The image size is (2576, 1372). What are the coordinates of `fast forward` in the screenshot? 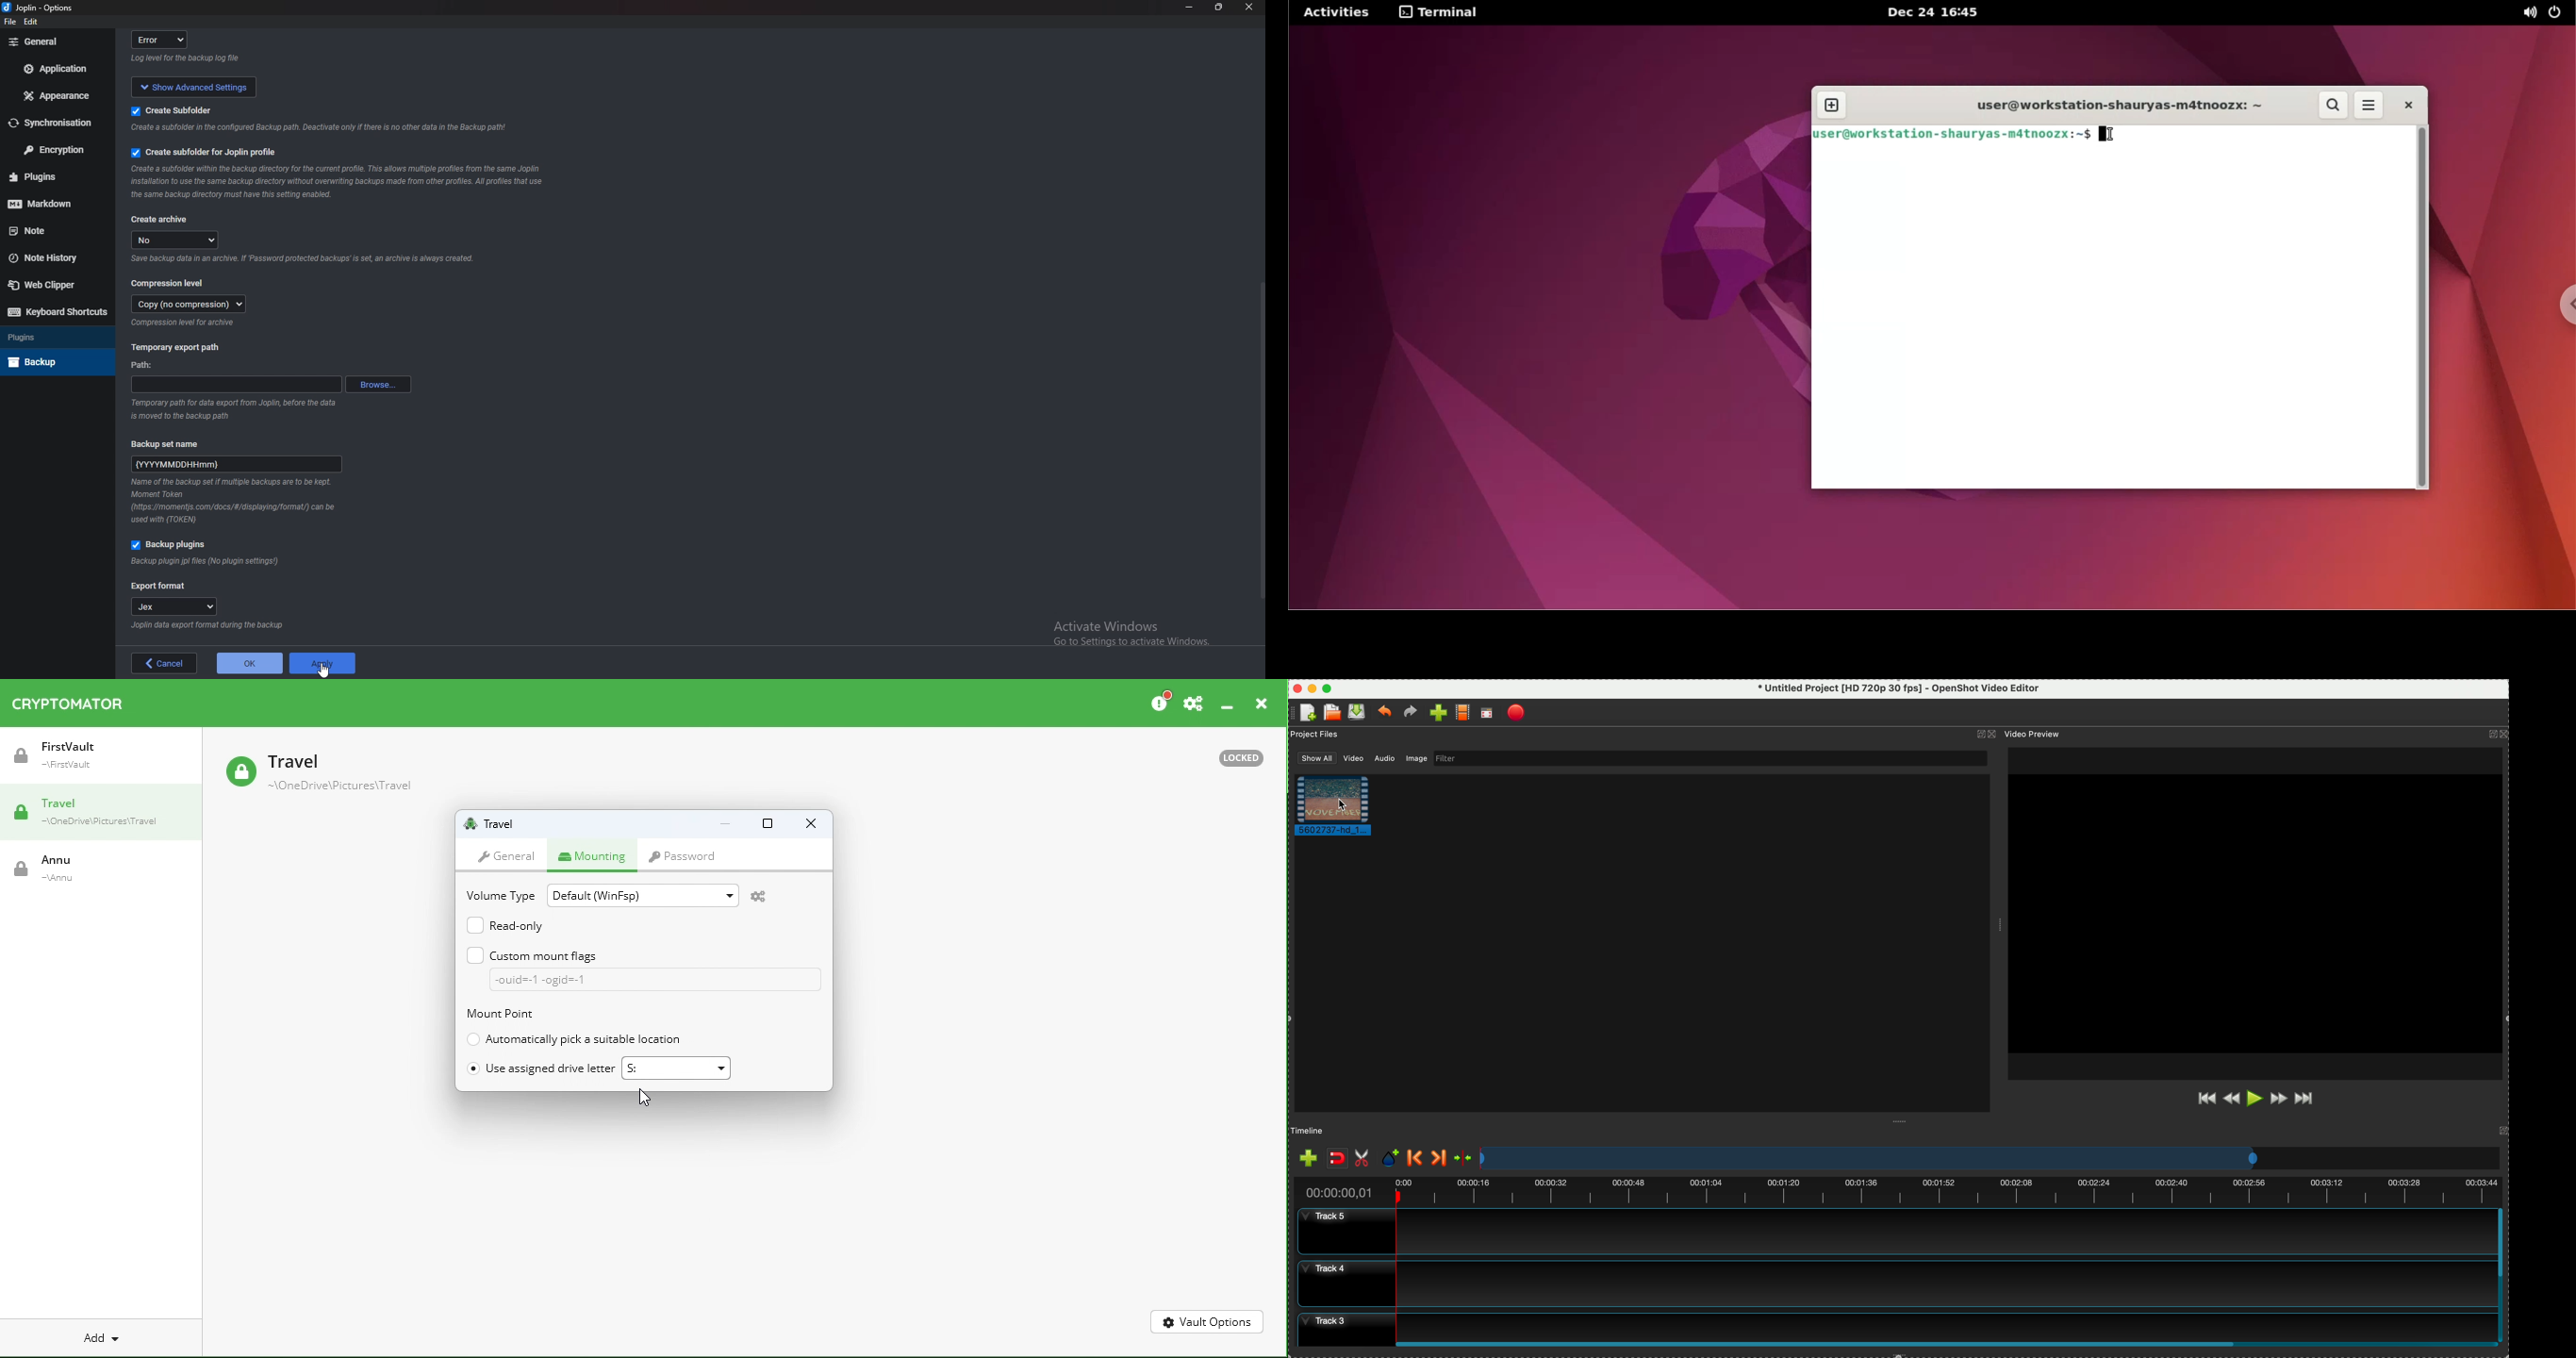 It's located at (2279, 1101).